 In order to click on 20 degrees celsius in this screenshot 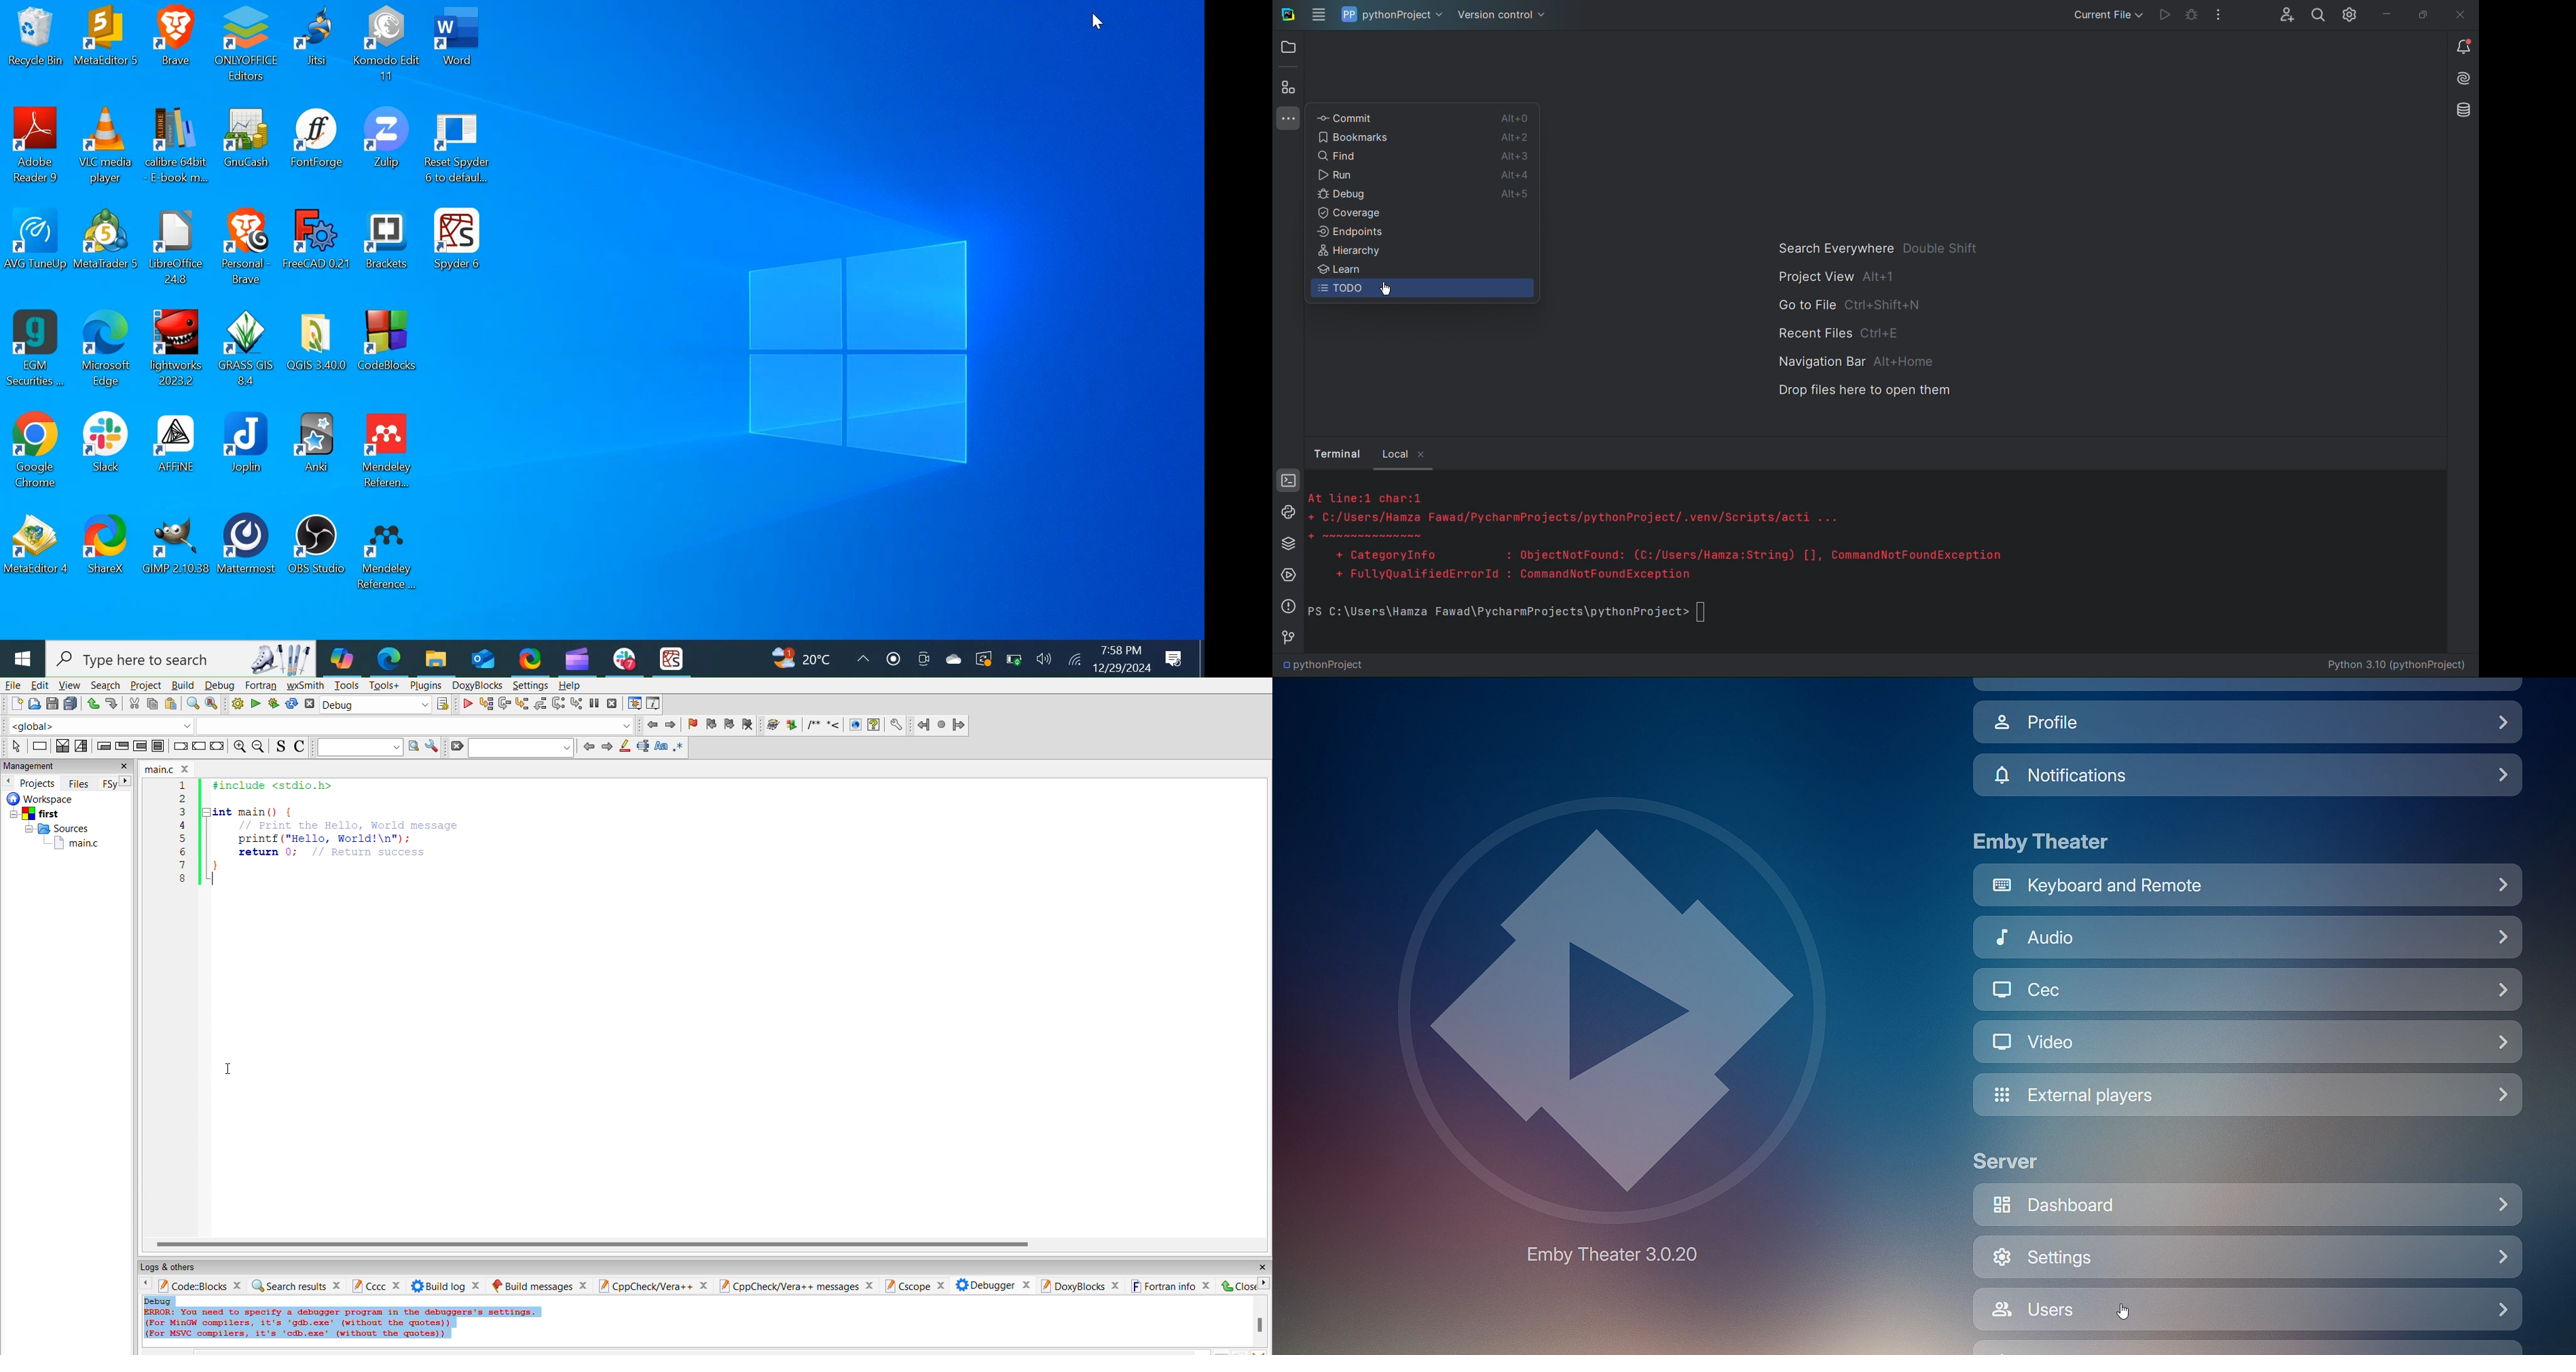, I will do `click(816, 658)`.